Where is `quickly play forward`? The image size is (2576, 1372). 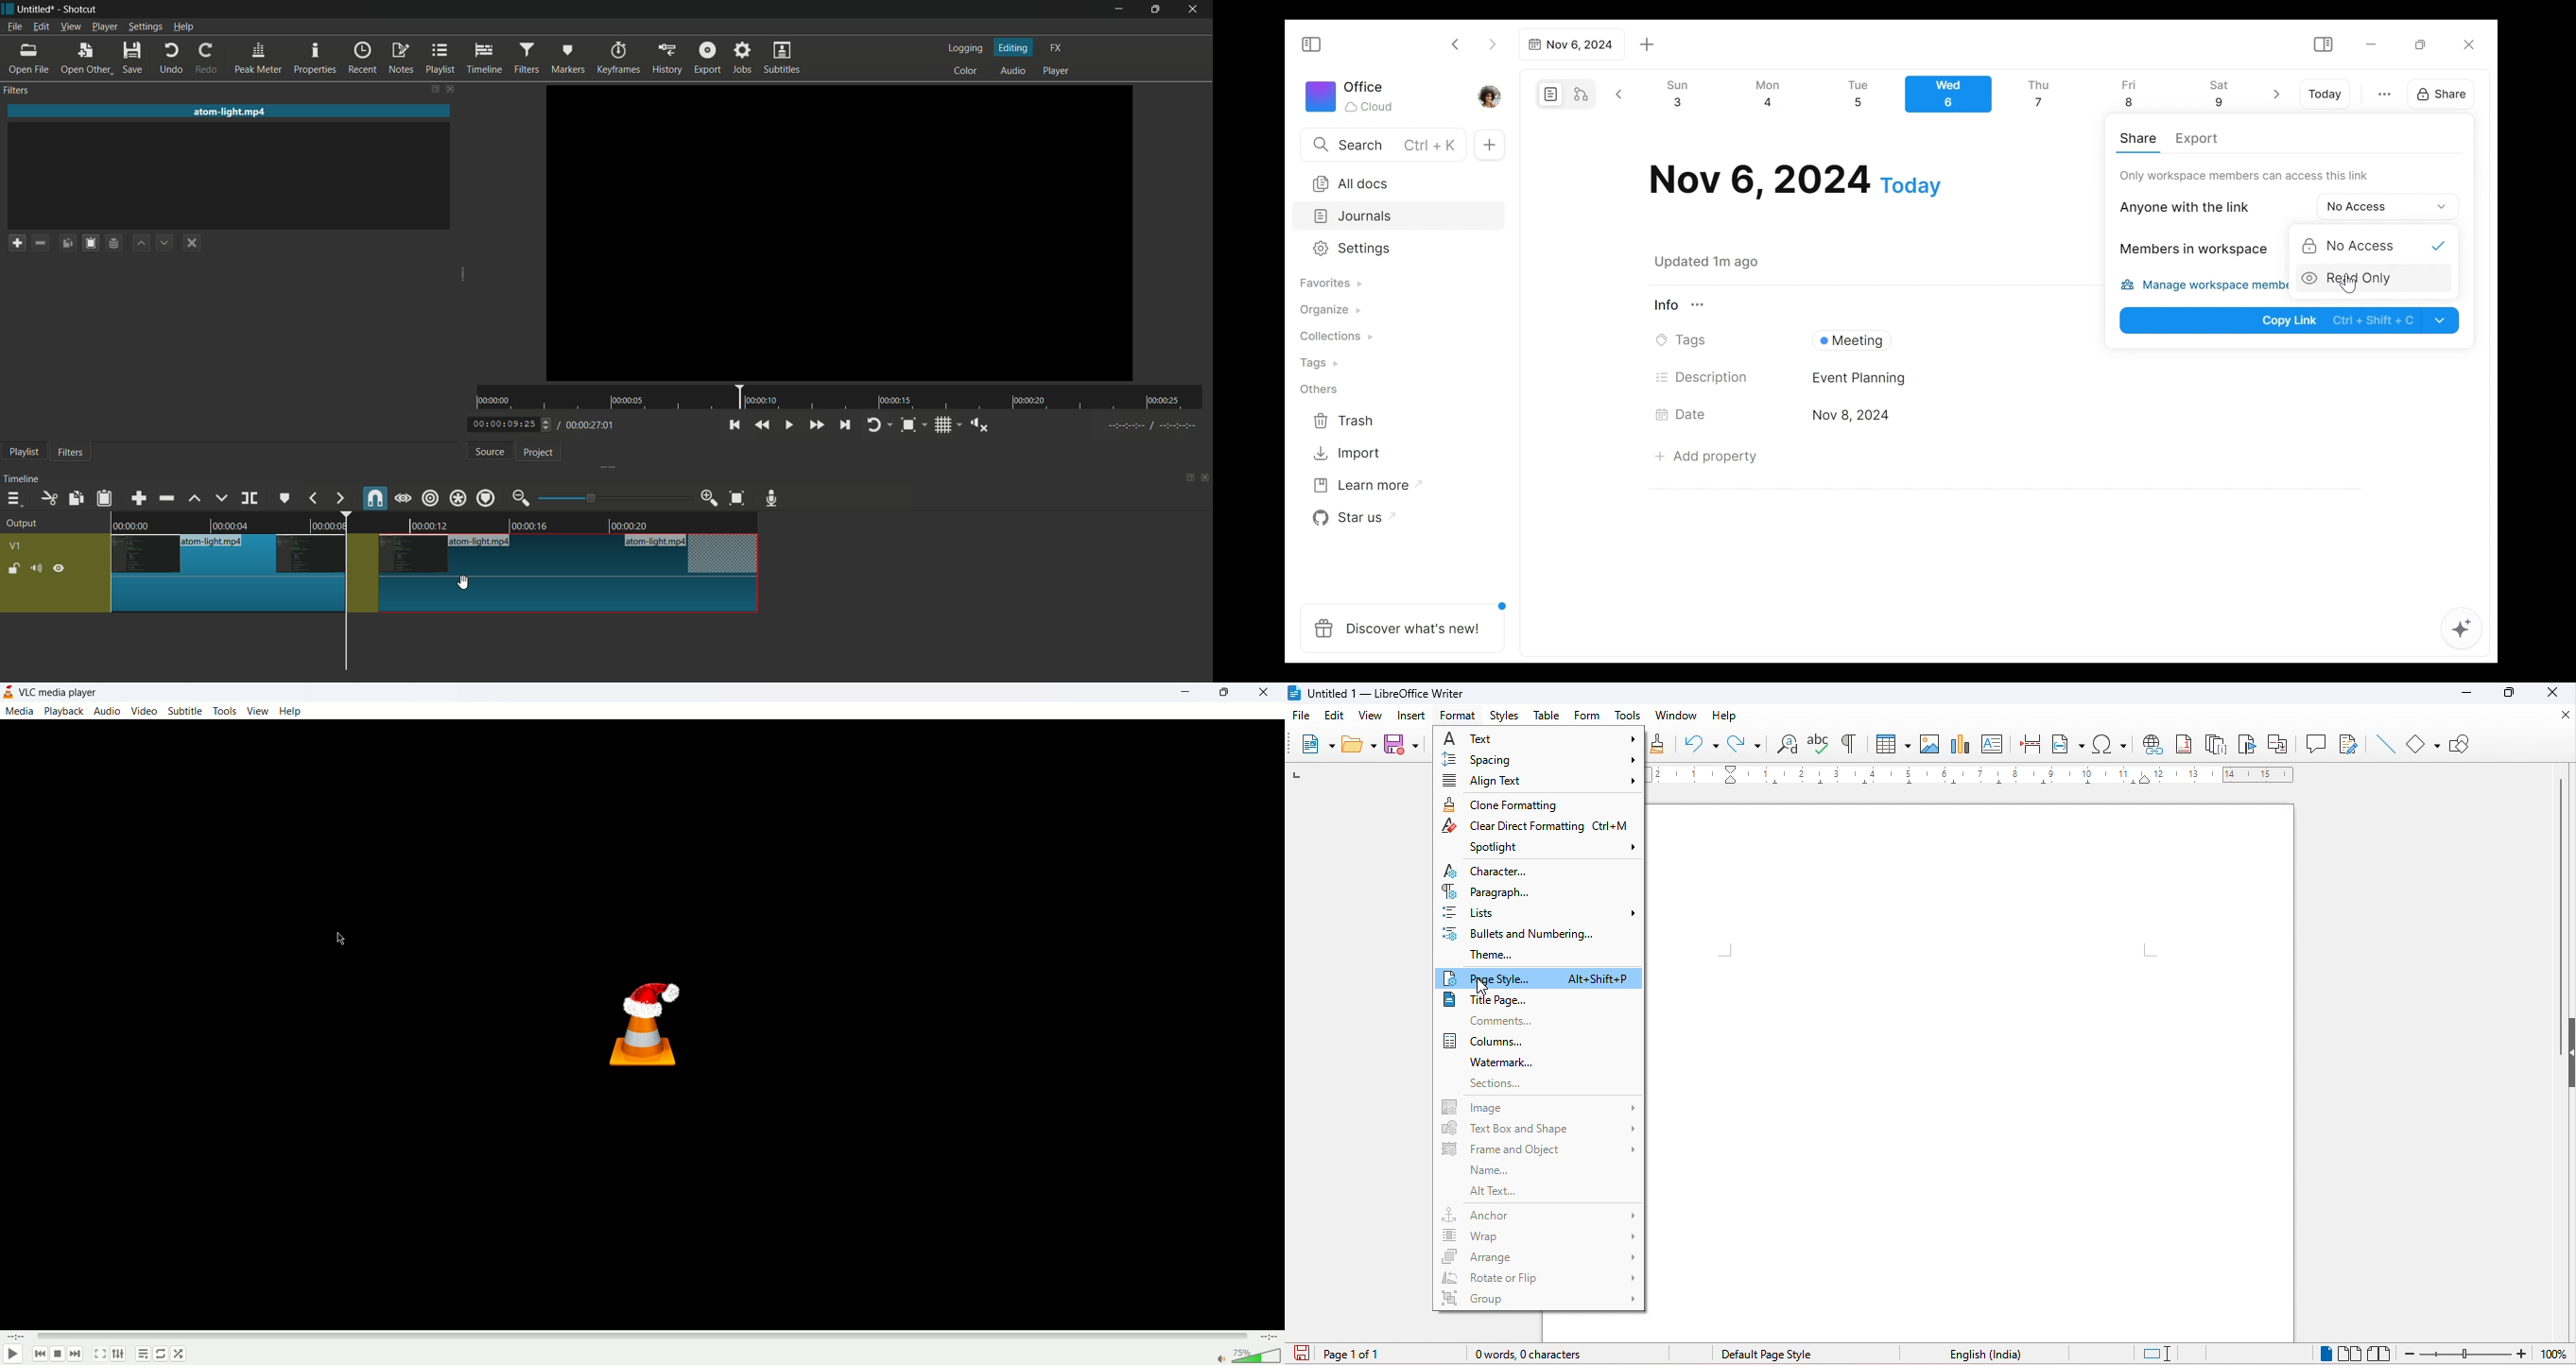
quickly play forward is located at coordinates (816, 425).